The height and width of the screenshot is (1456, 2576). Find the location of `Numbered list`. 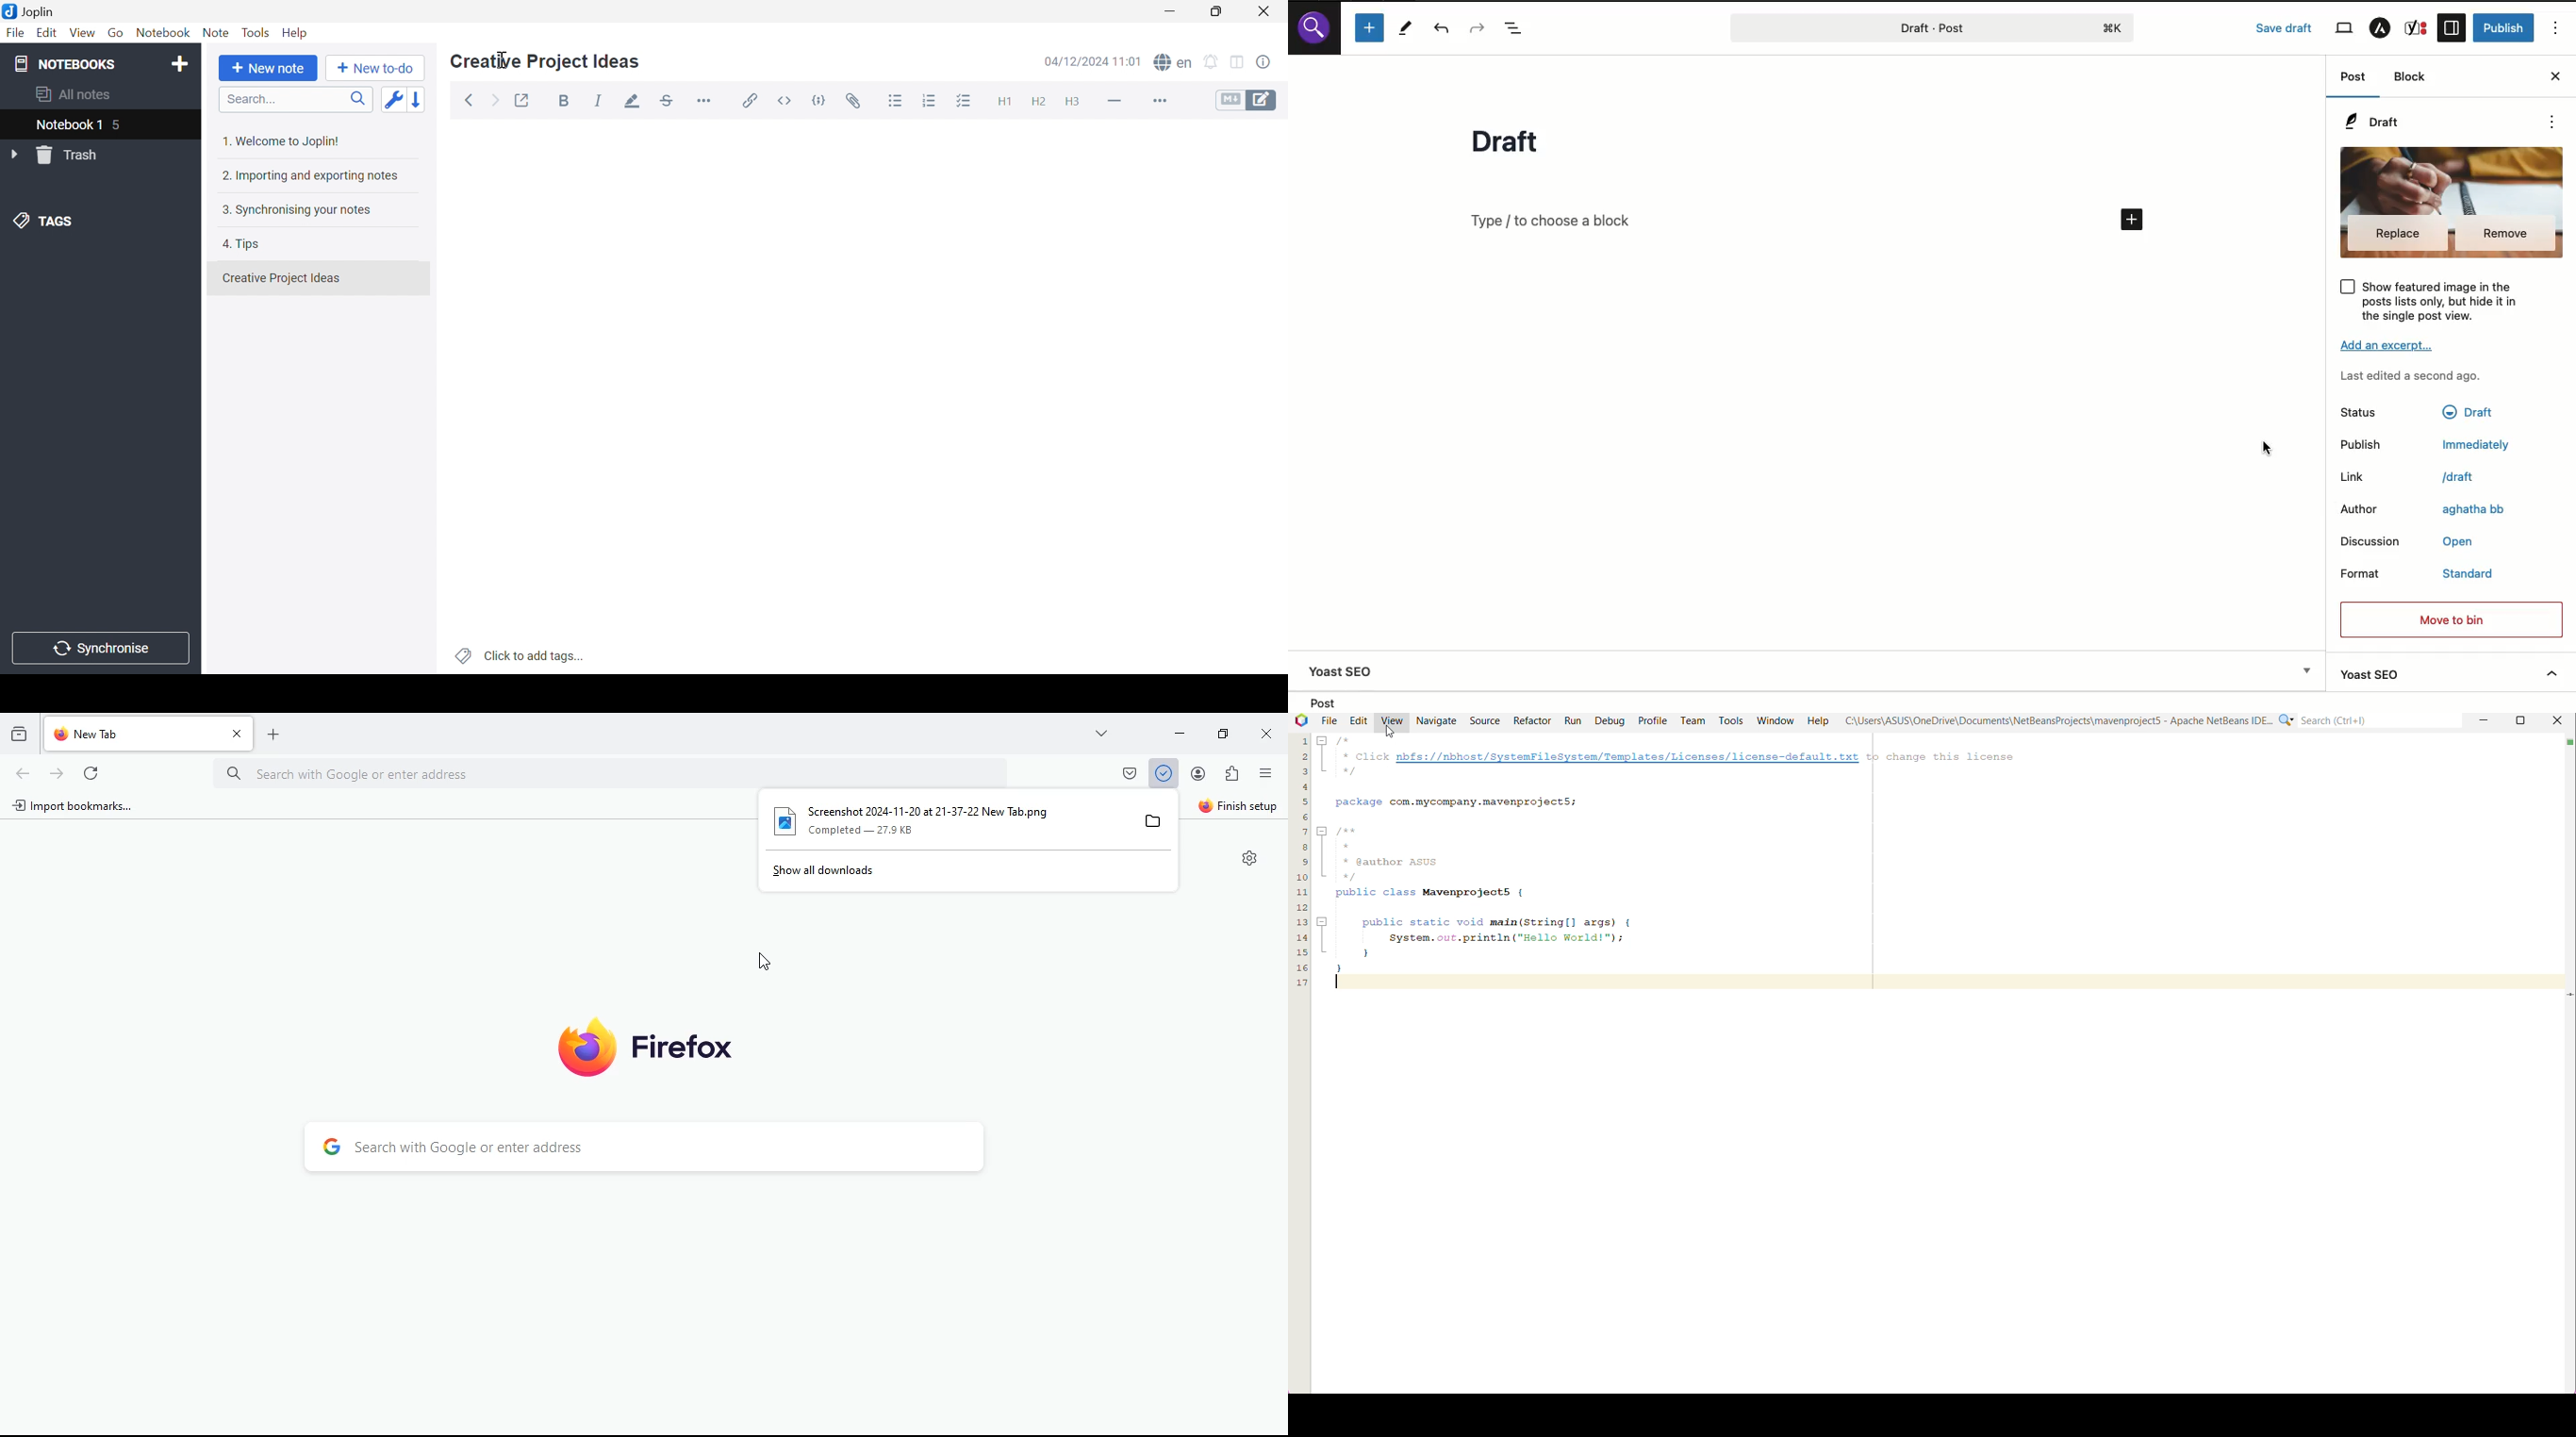

Numbered list is located at coordinates (930, 102).